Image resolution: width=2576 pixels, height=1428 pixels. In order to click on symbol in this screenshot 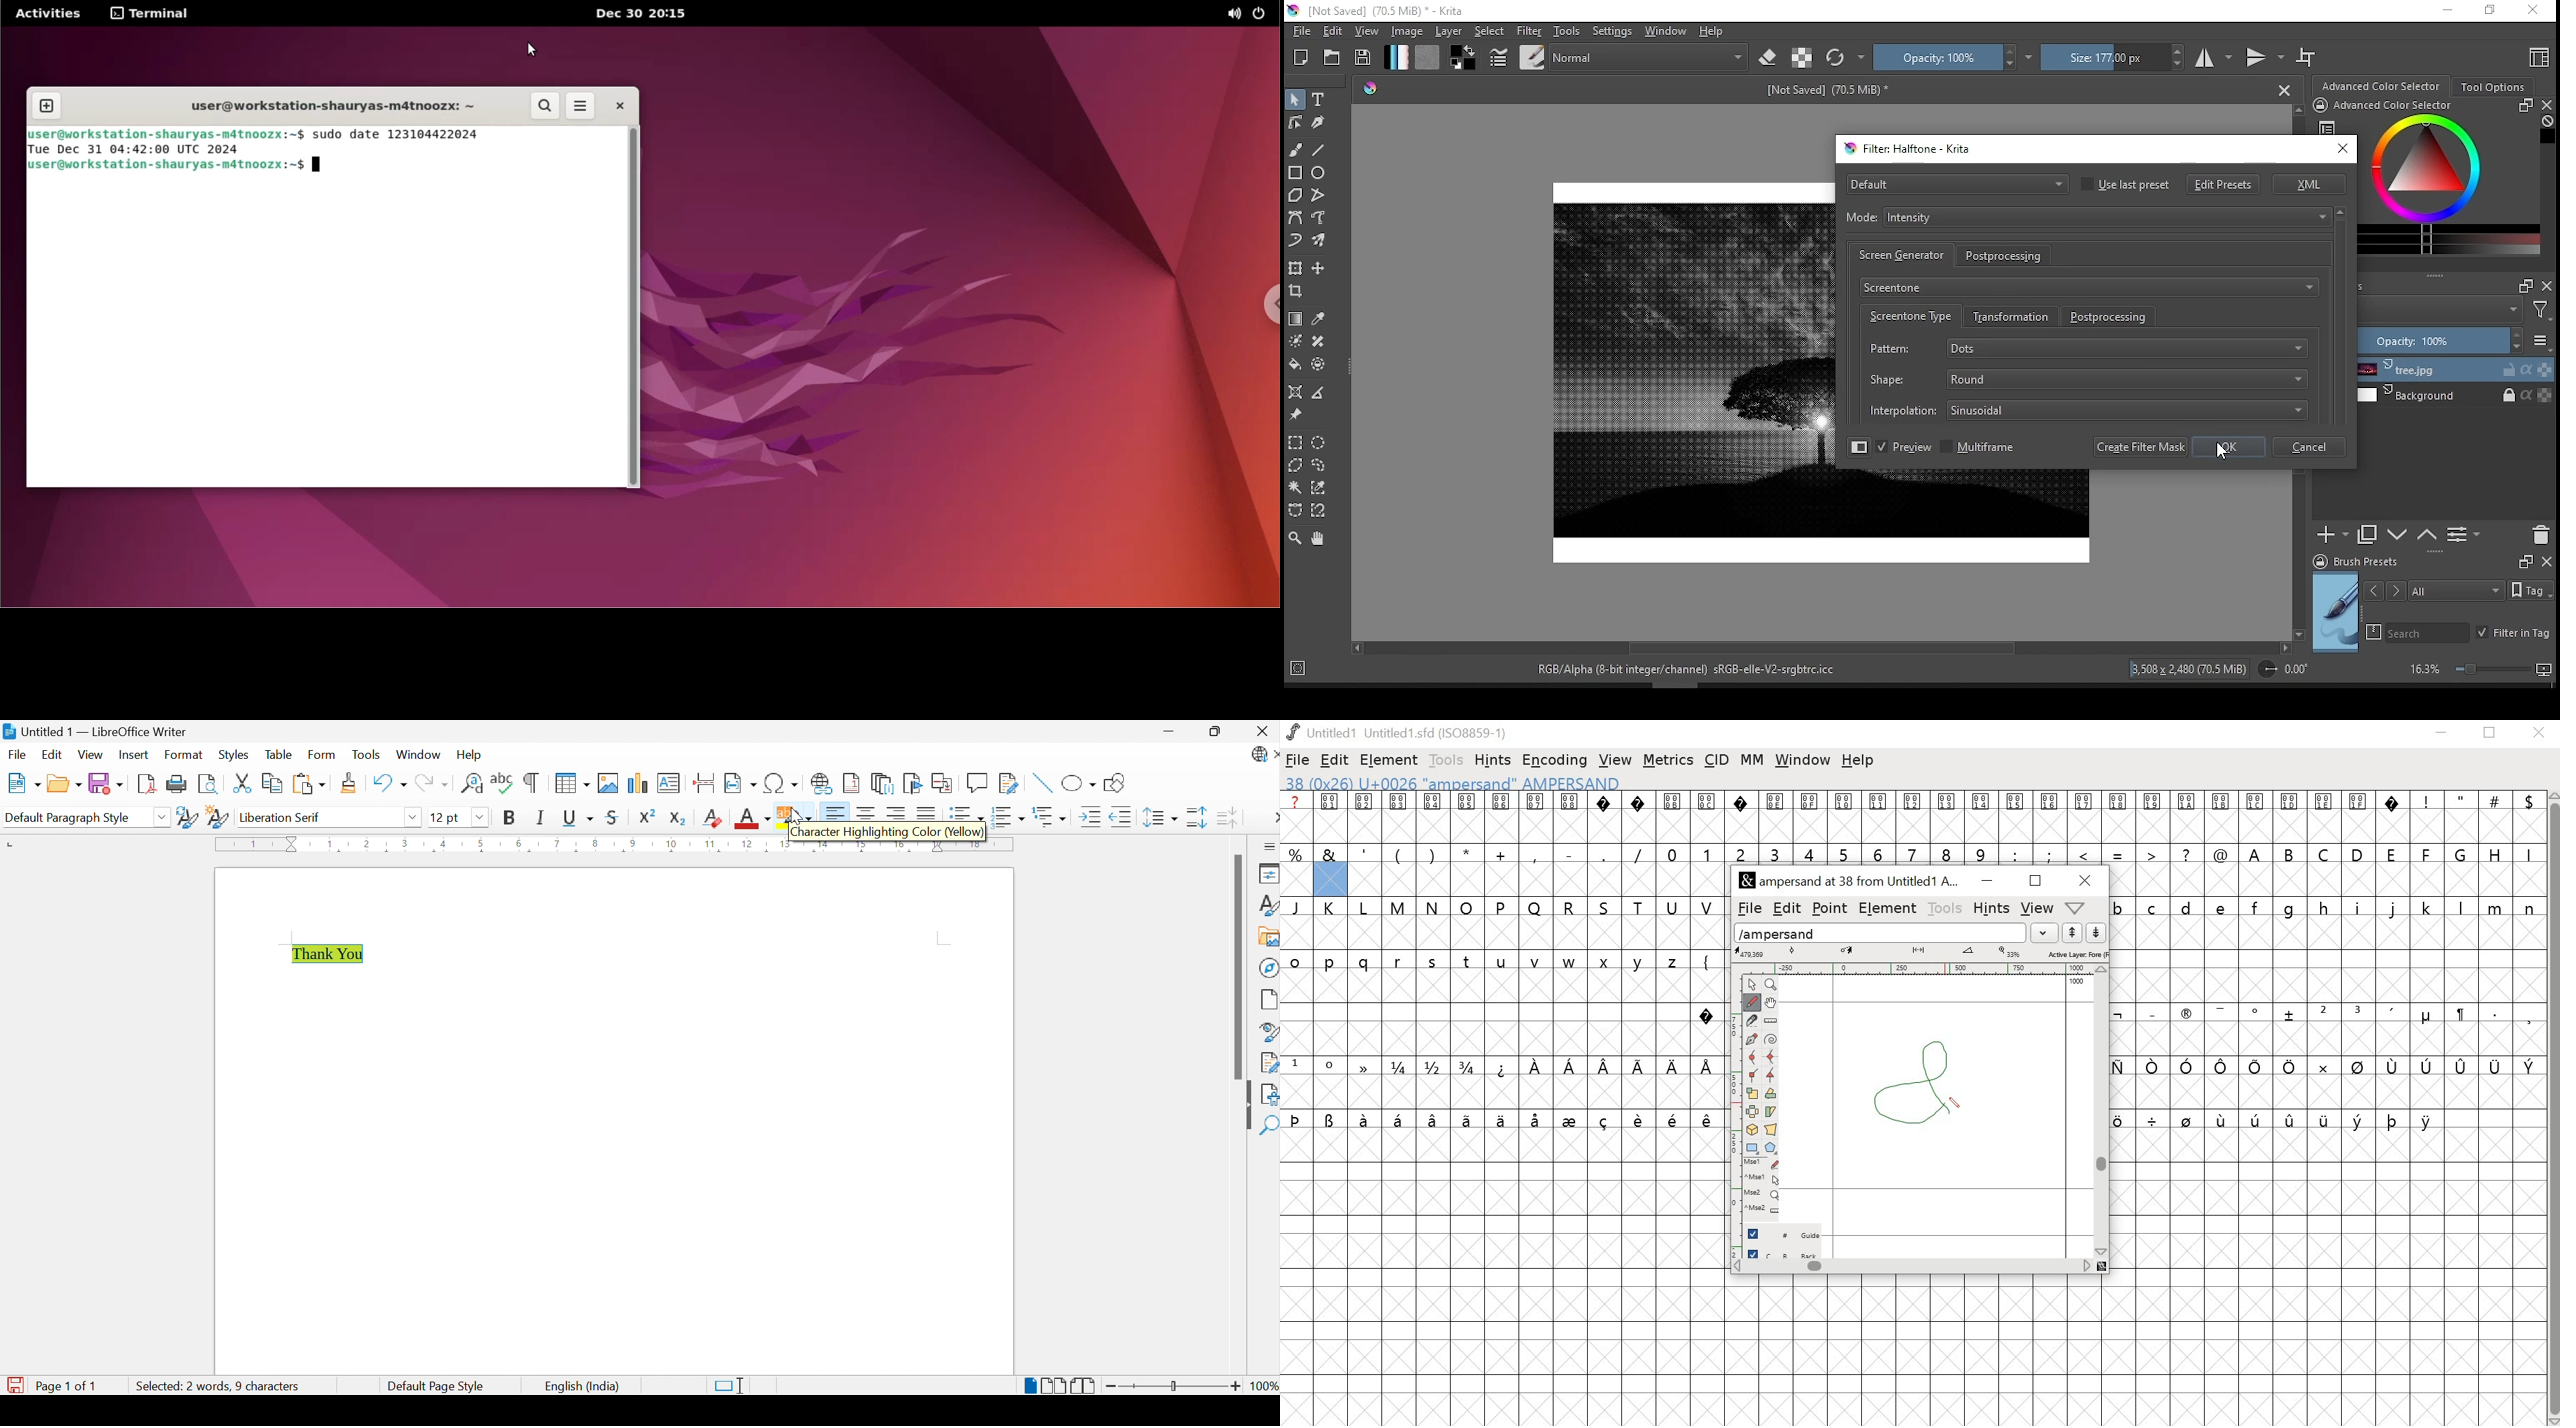, I will do `click(1400, 1119)`.